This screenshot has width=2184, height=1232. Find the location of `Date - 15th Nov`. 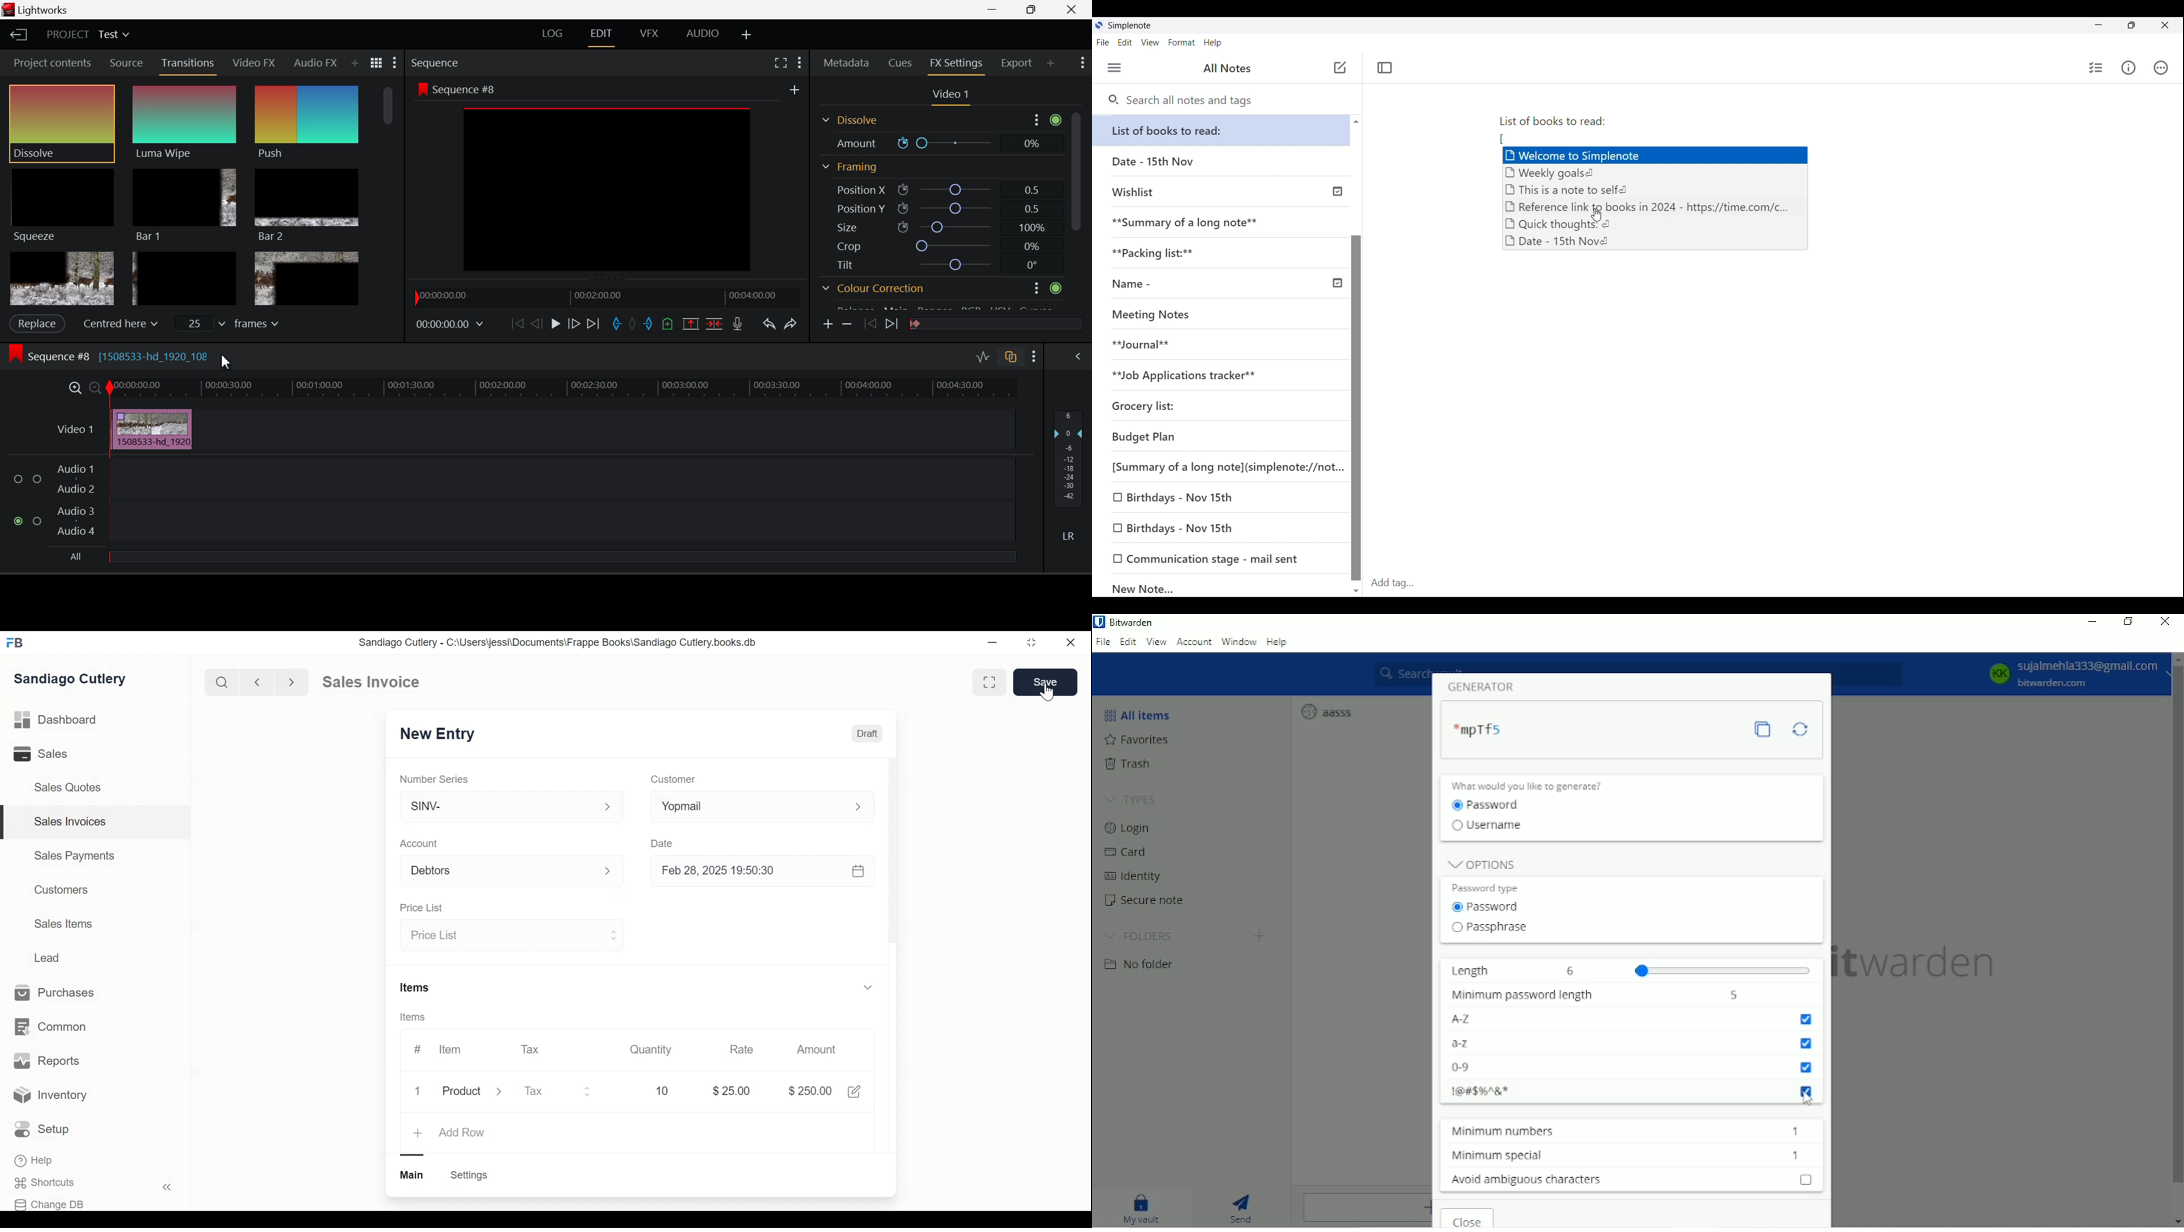

Date - 15th Nov is located at coordinates (1562, 242).